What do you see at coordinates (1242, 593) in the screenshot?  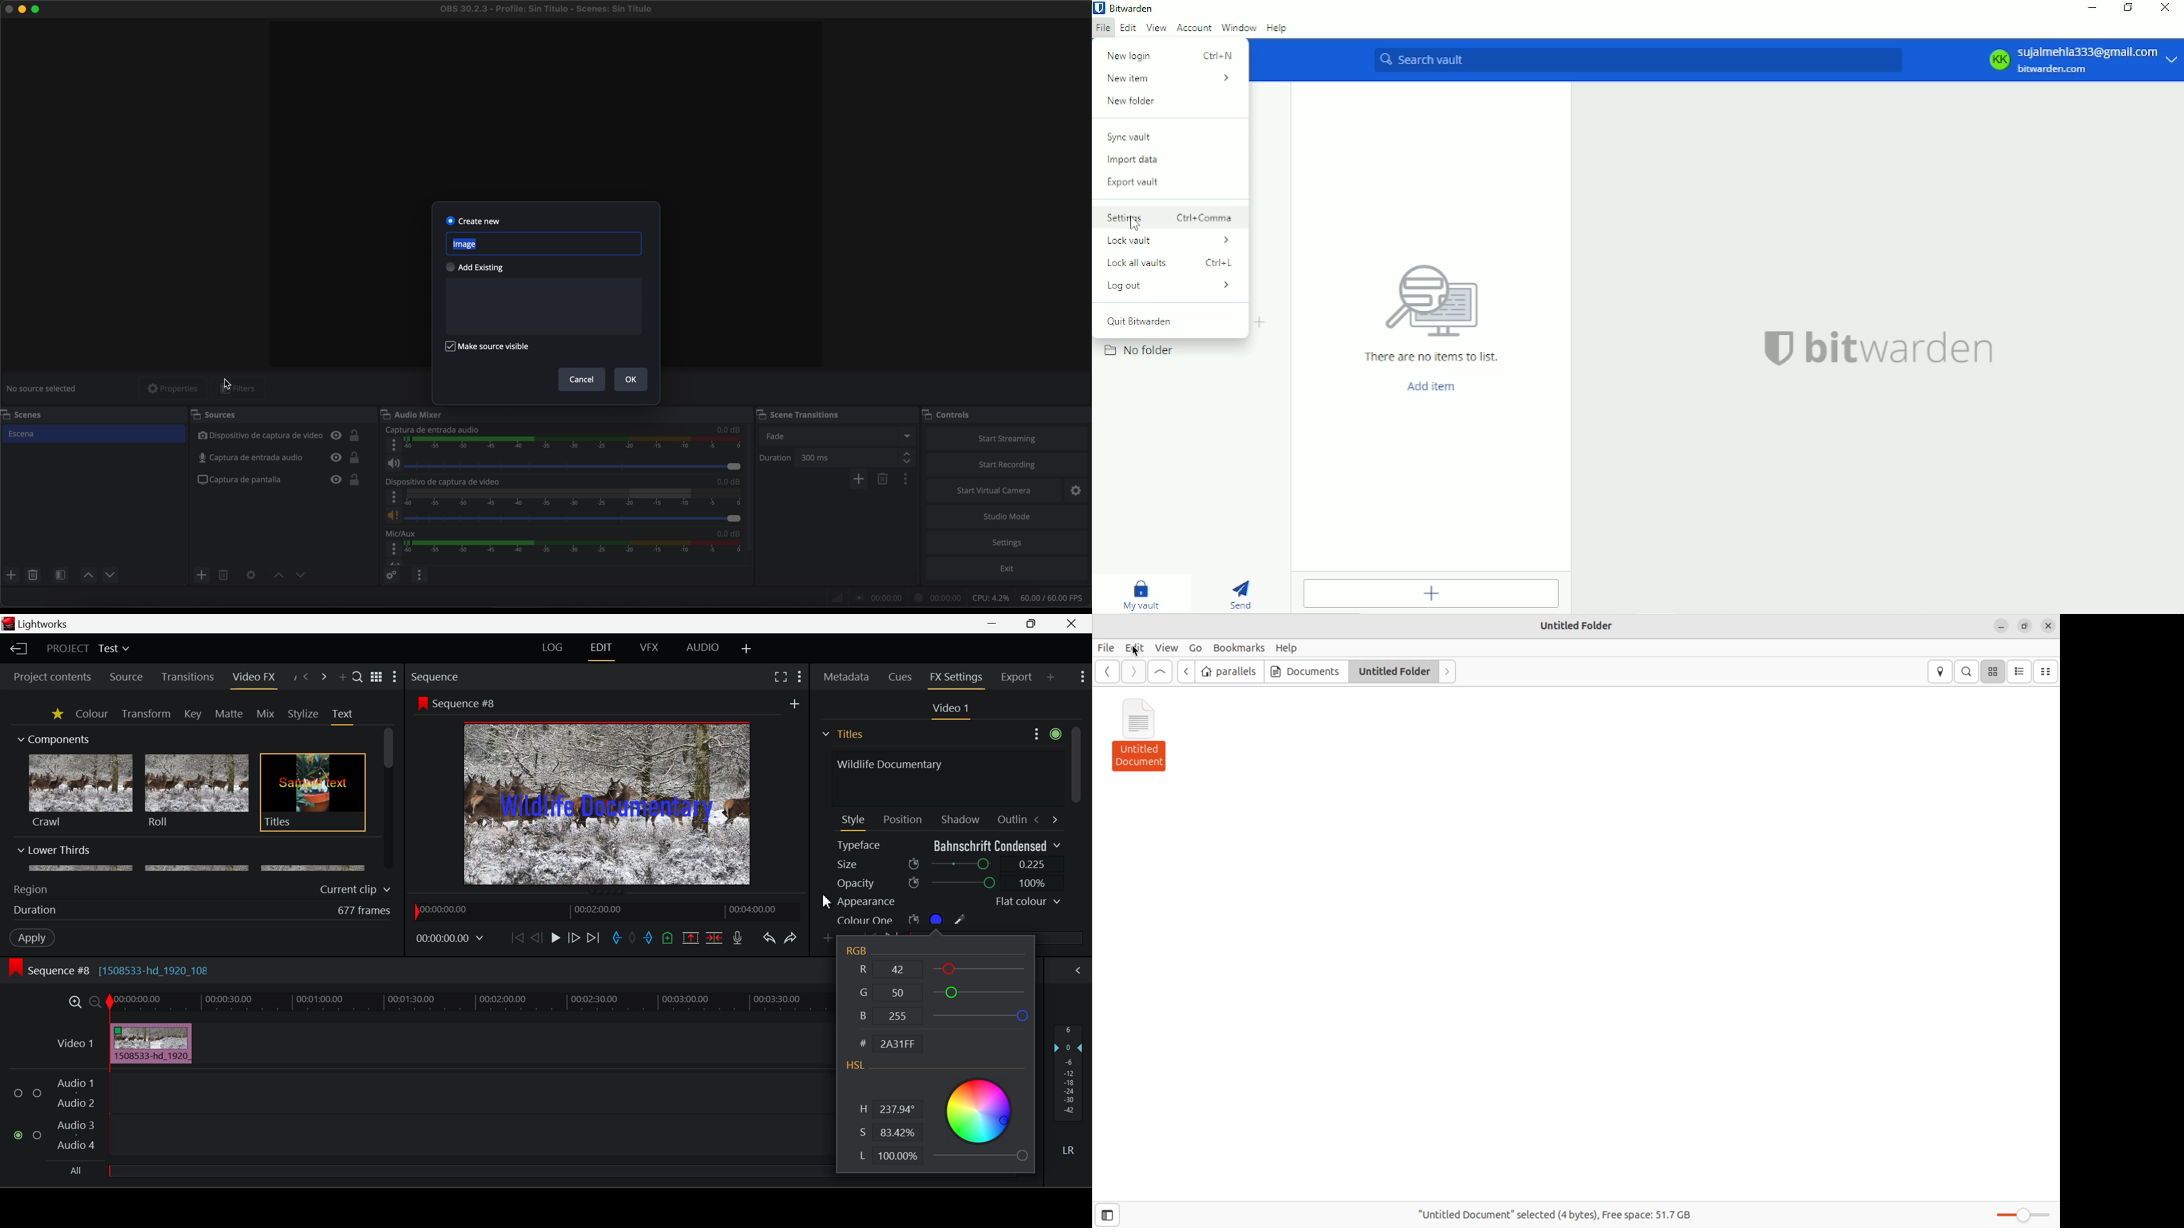 I see `Send` at bounding box center [1242, 593].